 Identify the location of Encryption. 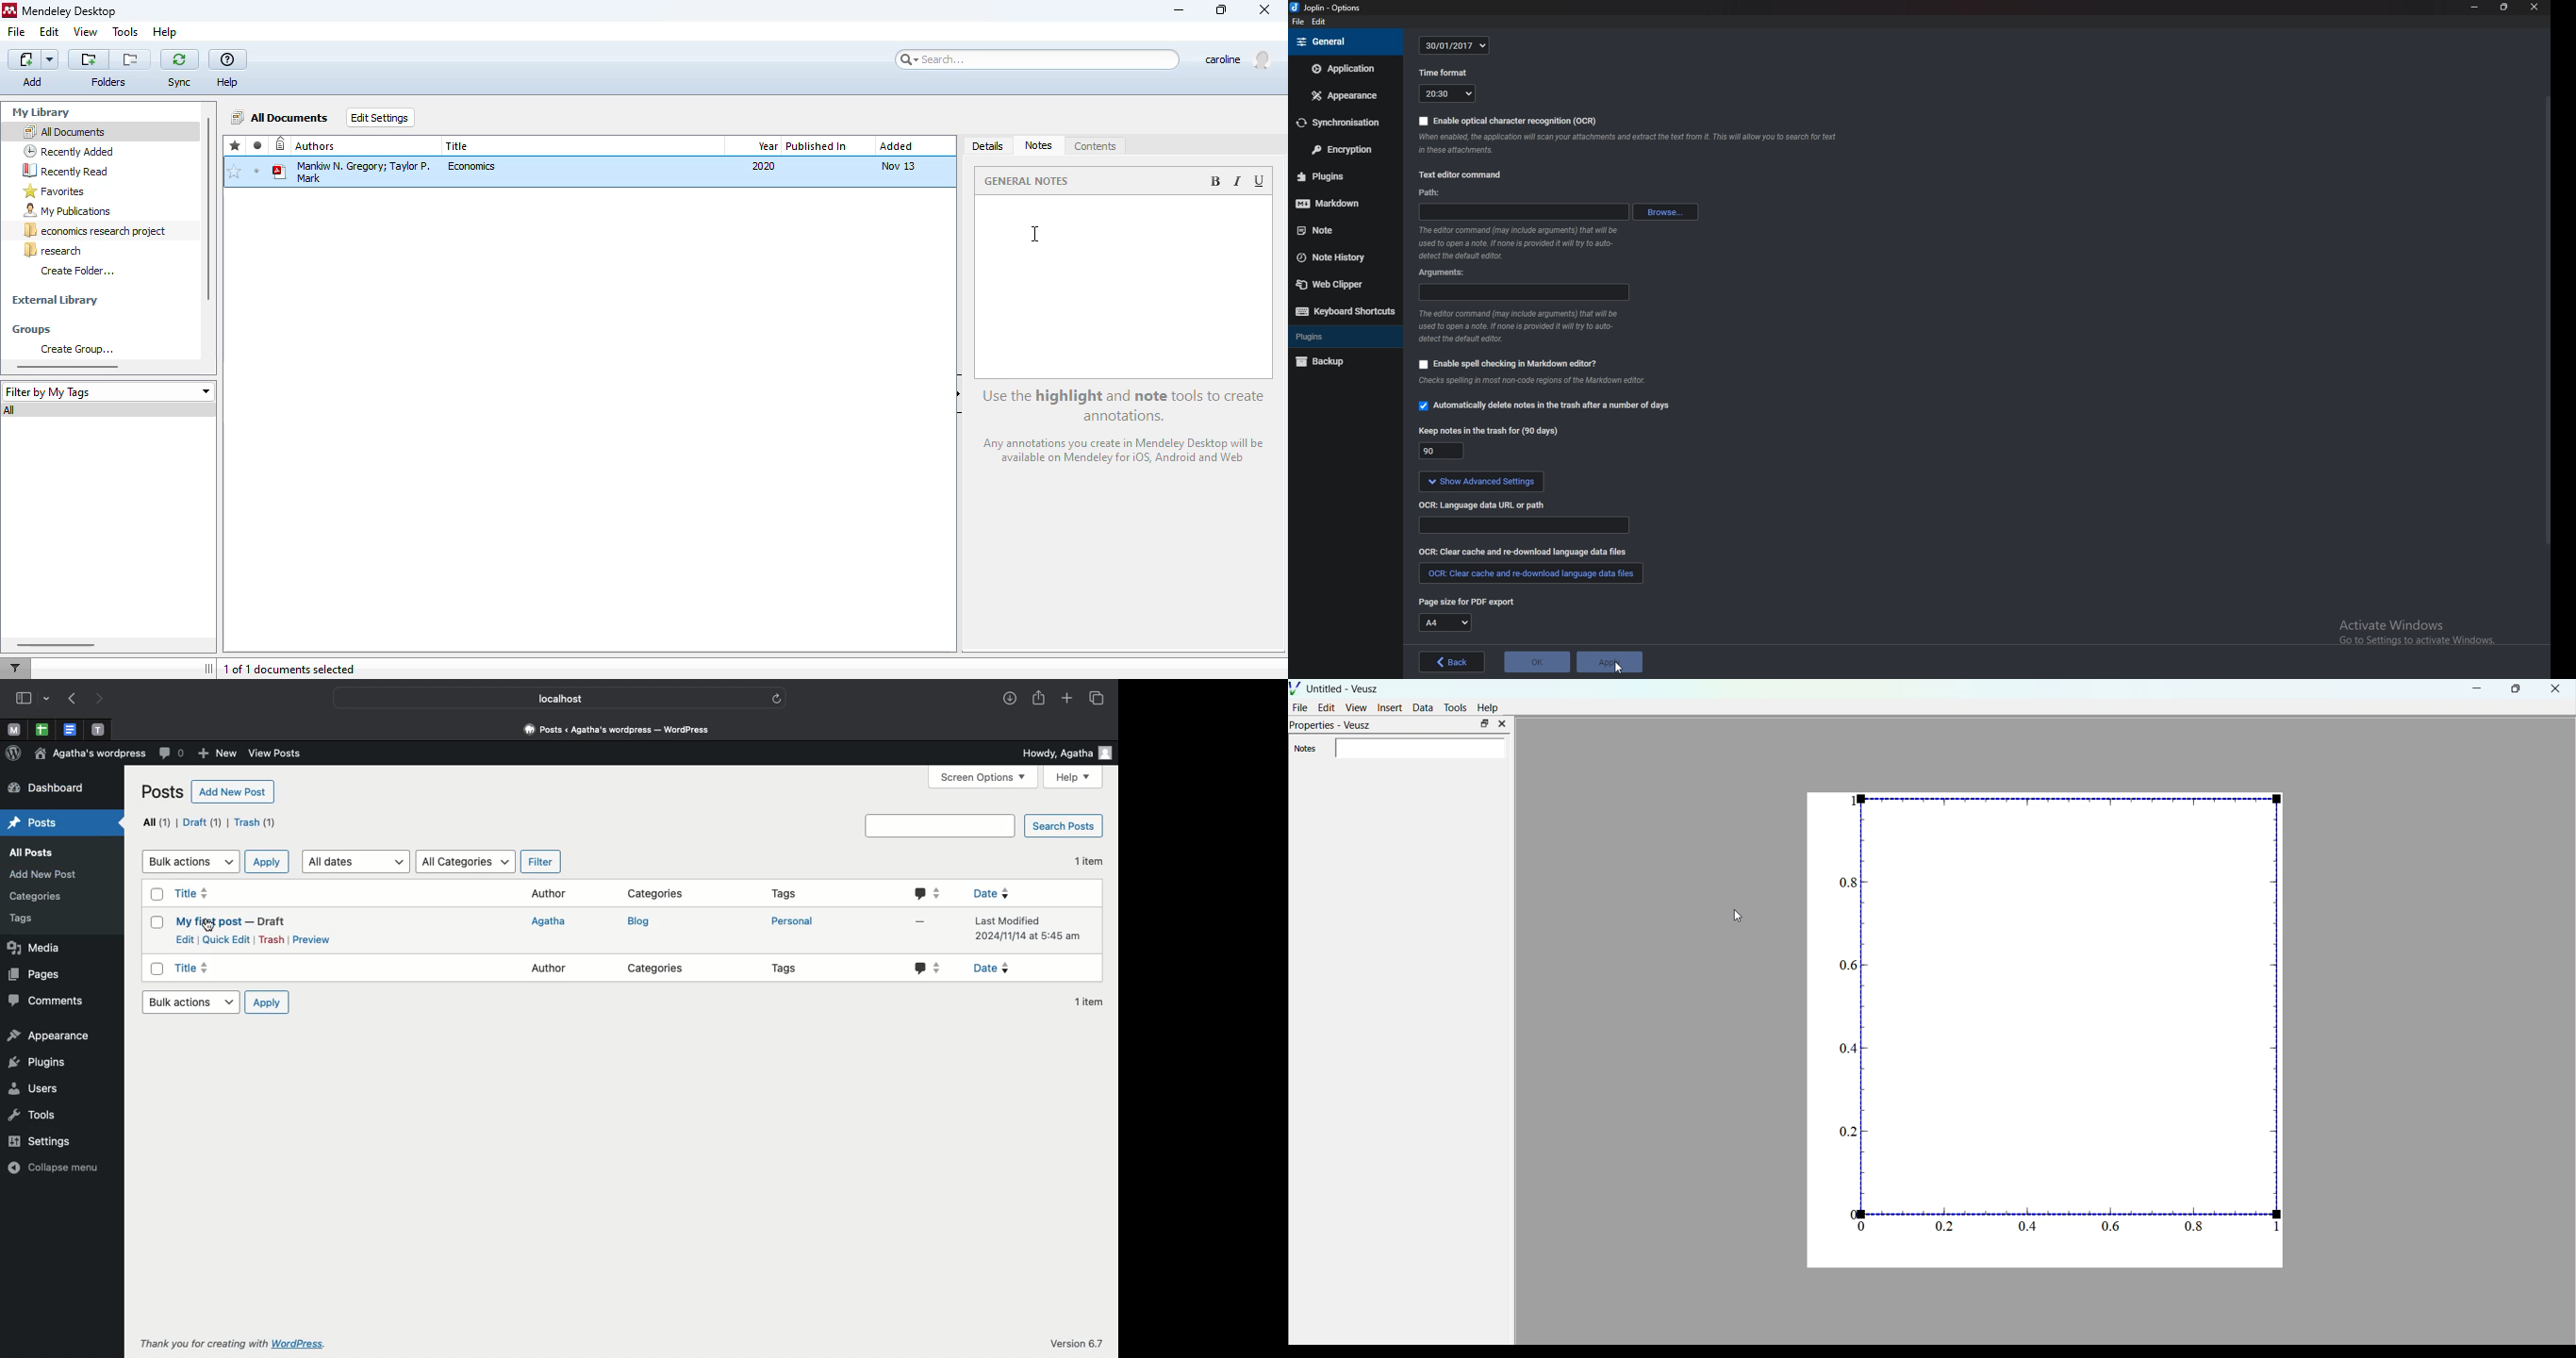
(1341, 149).